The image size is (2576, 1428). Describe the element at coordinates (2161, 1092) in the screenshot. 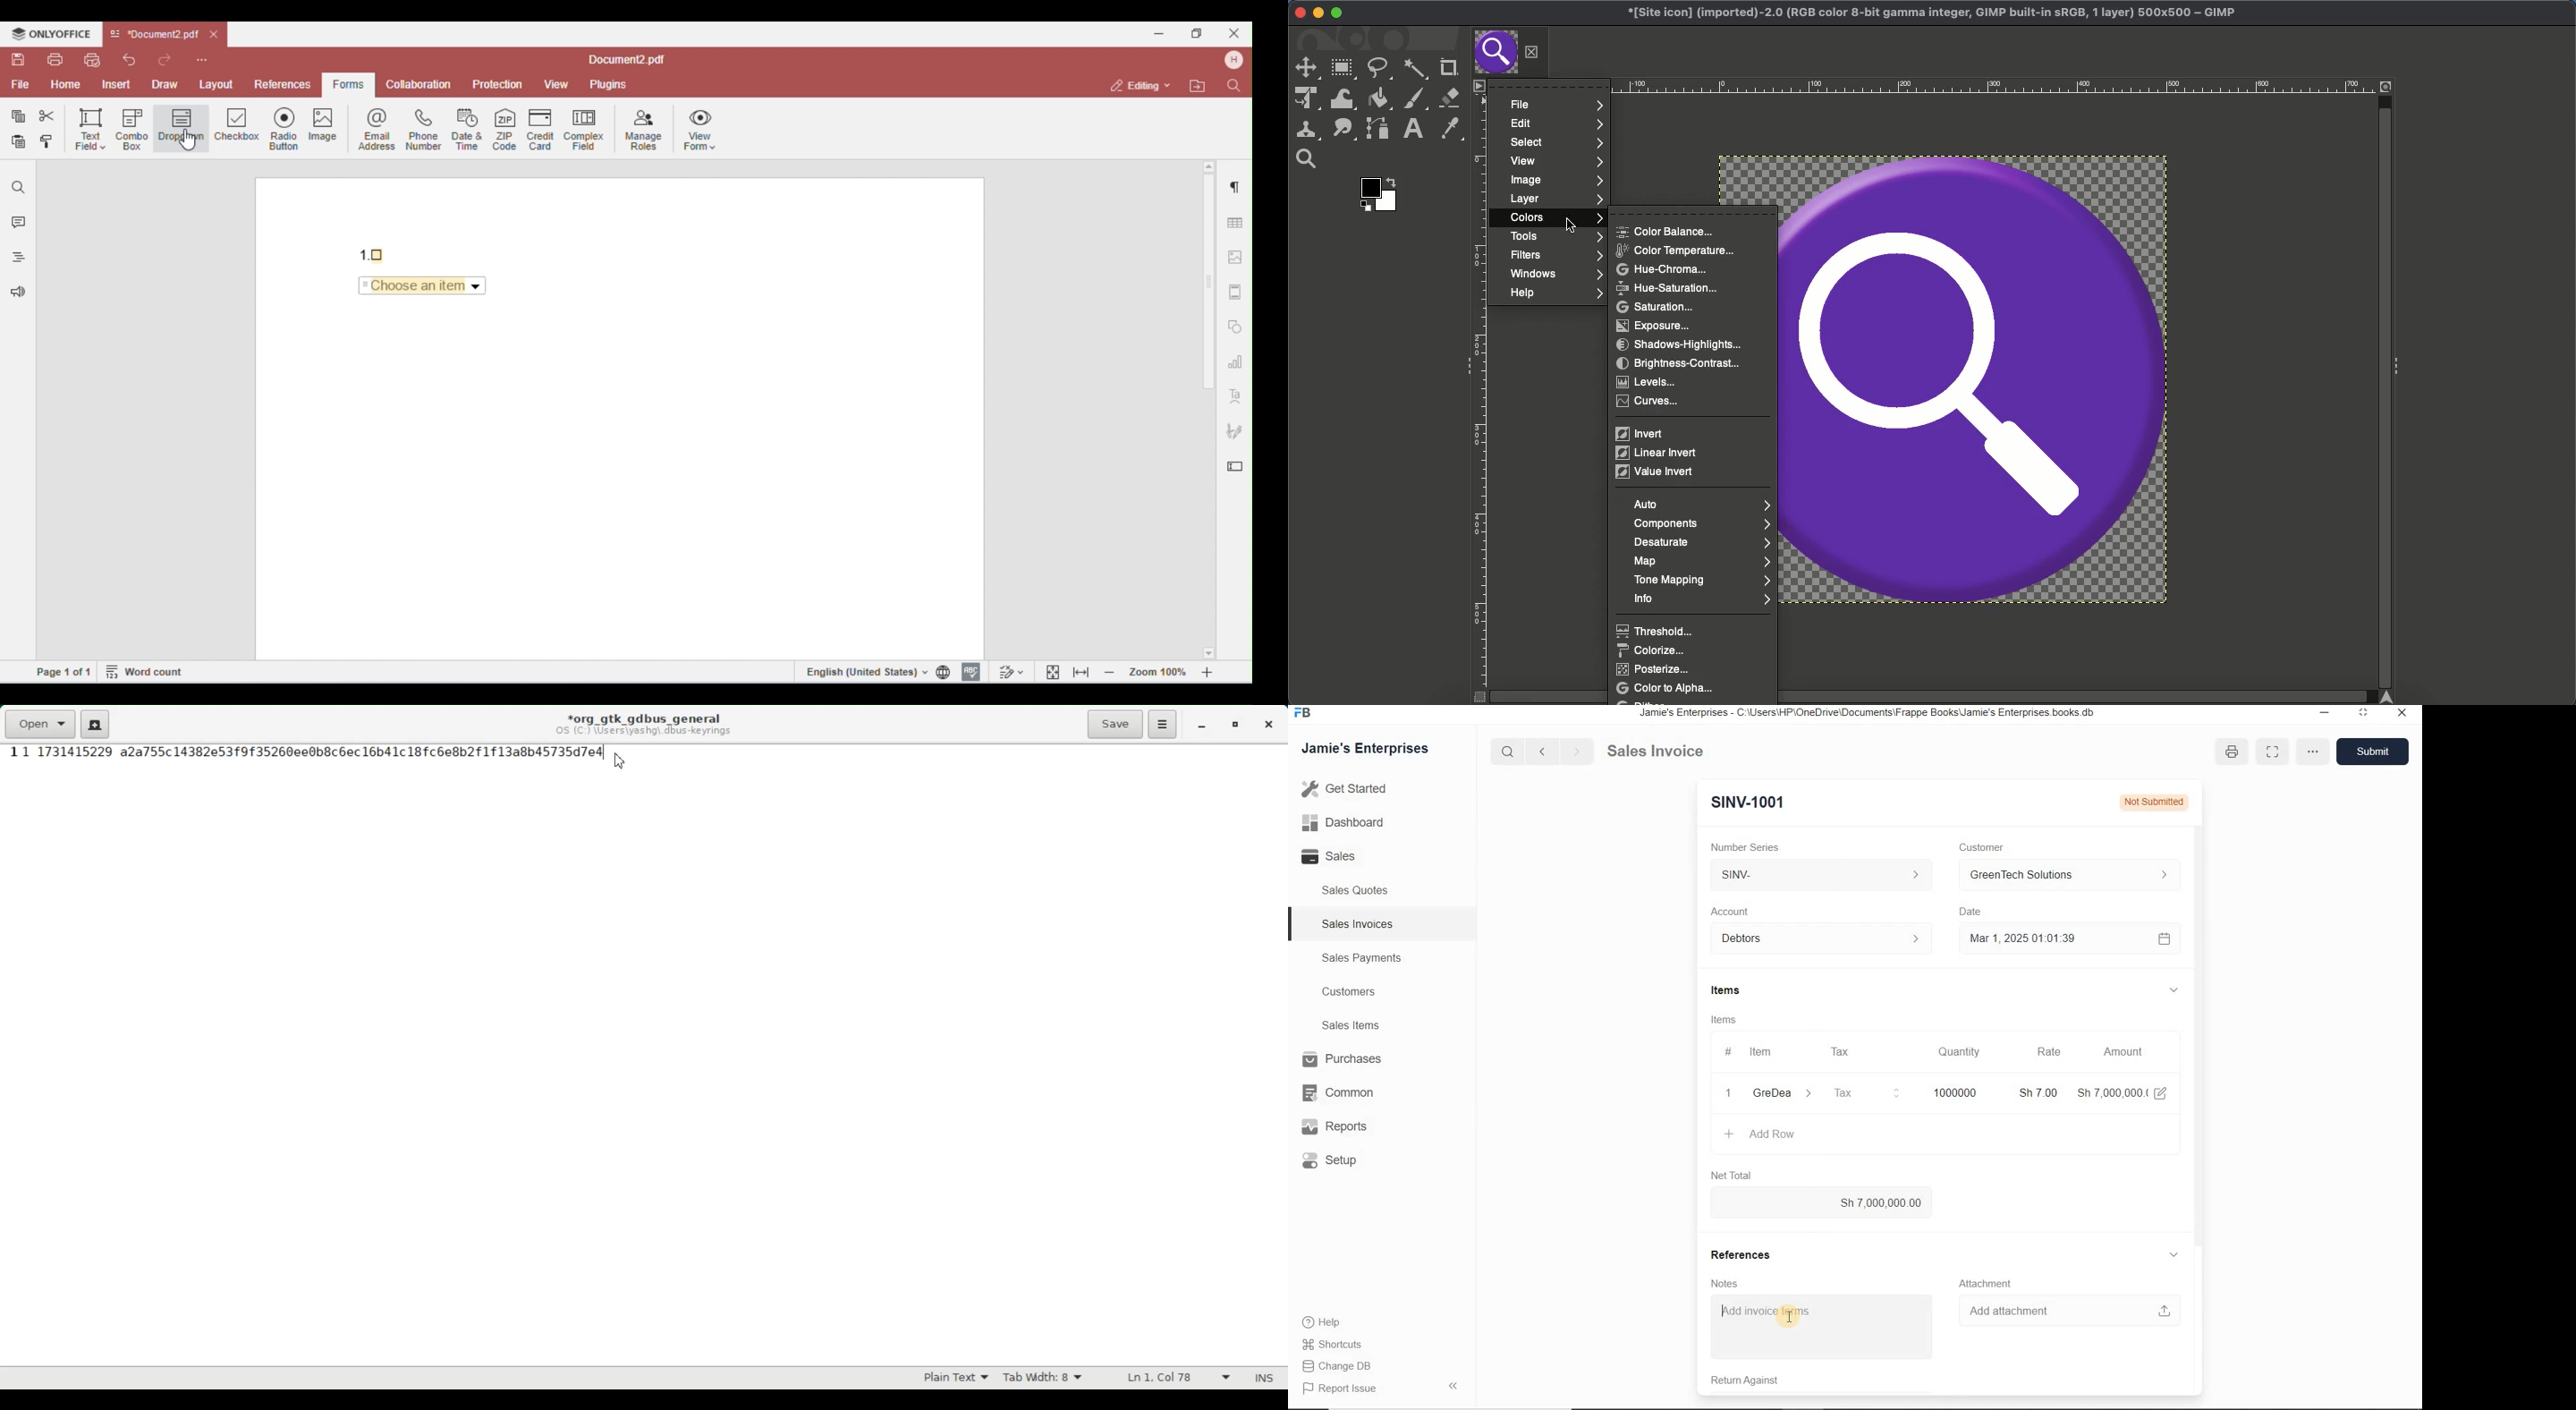

I see `edit` at that location.